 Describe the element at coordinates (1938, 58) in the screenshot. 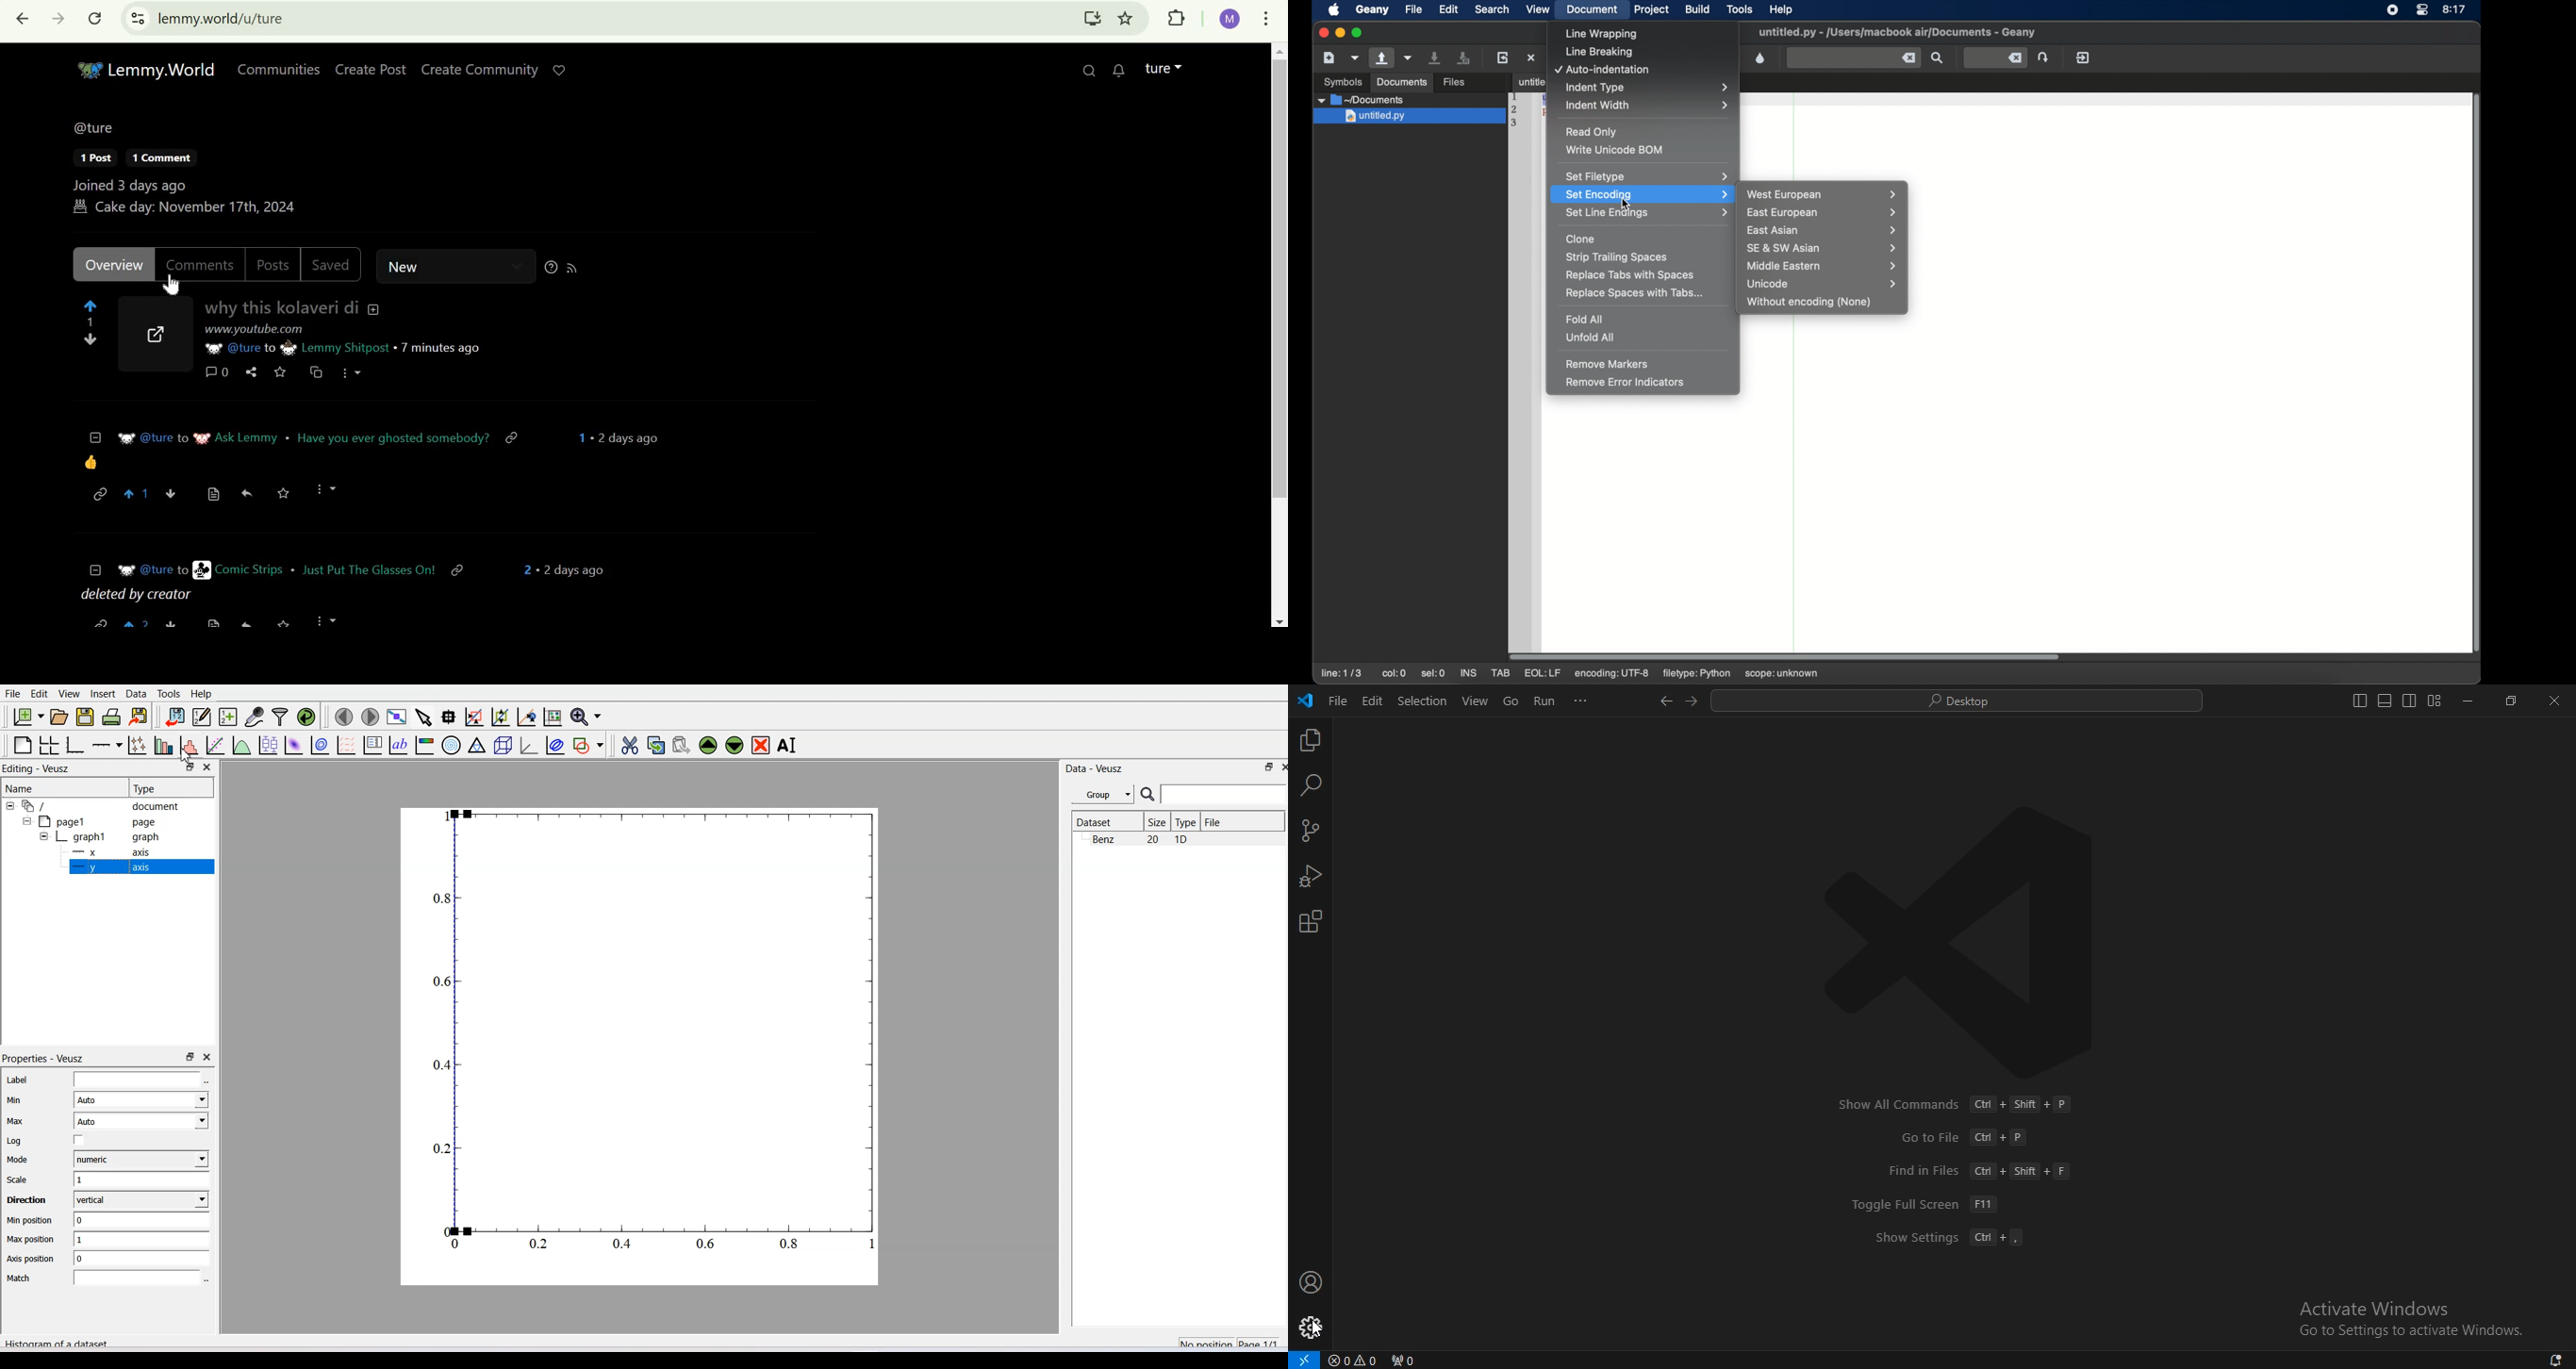

I see `find the entered text in current file` at that location.